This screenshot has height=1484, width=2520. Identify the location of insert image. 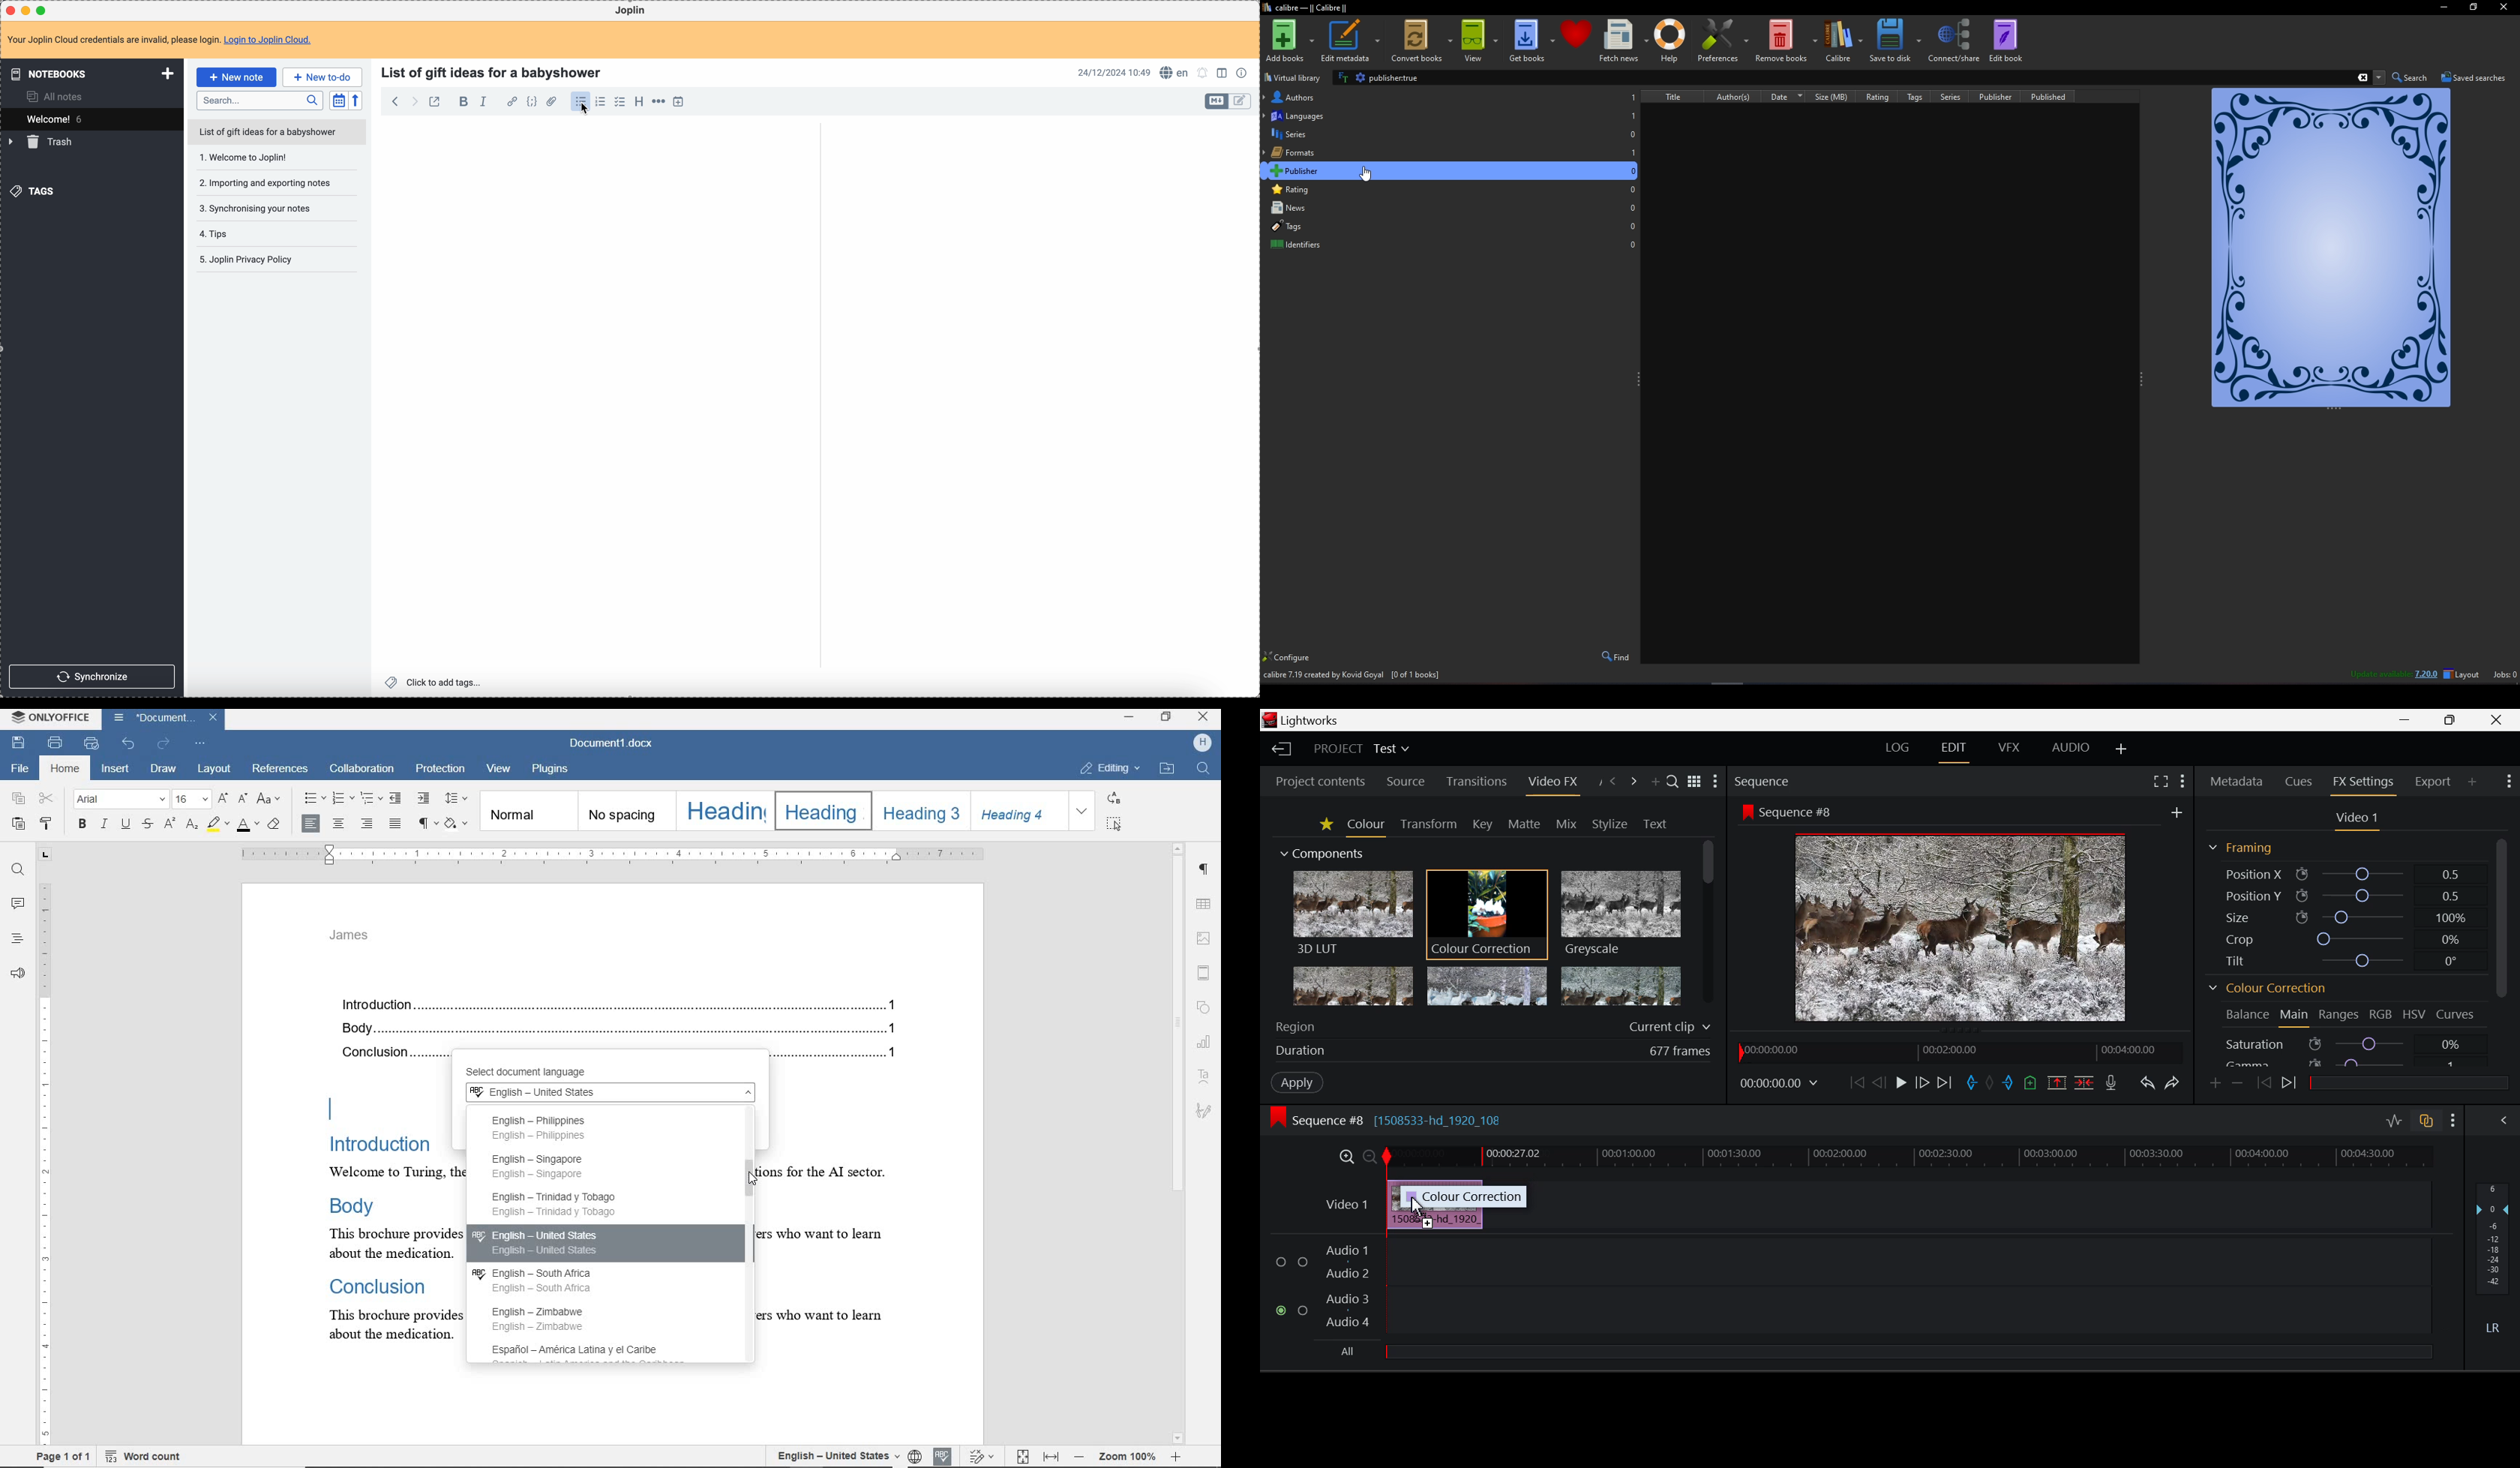
(1205, 939).